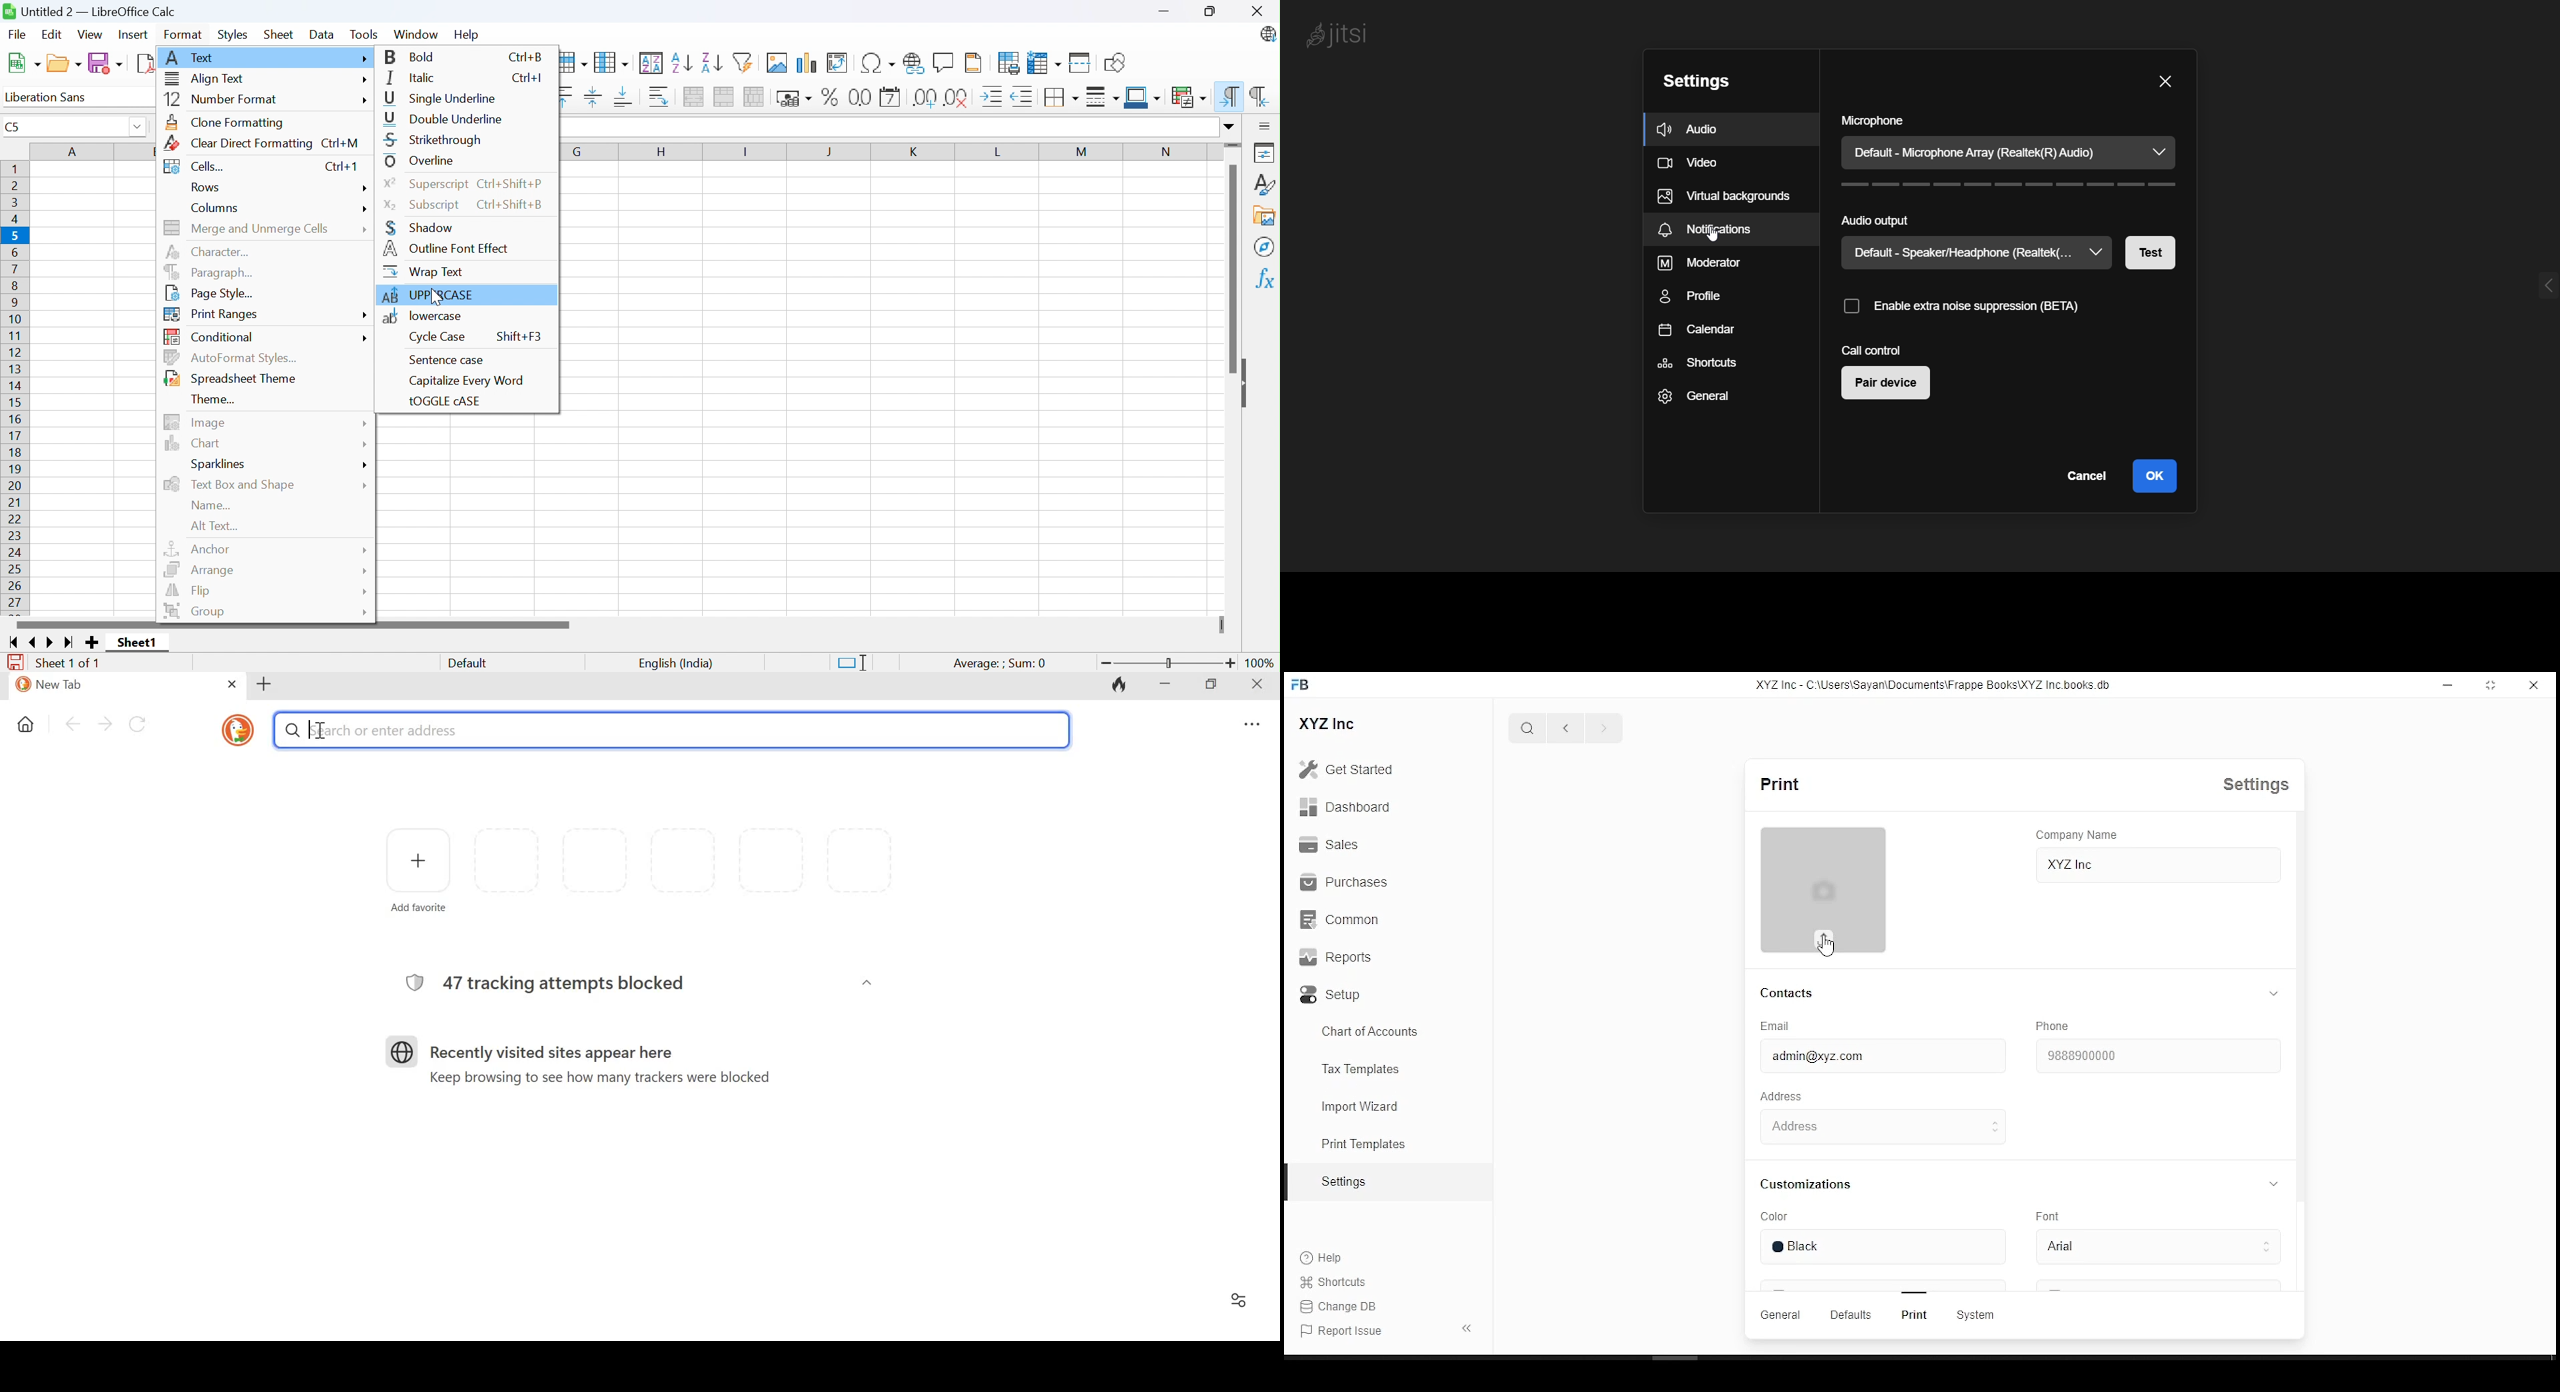  What do you see at coordinates (878, 63) in the screenshot?
I see `Insert special characters` at bounding box center [878, 63].